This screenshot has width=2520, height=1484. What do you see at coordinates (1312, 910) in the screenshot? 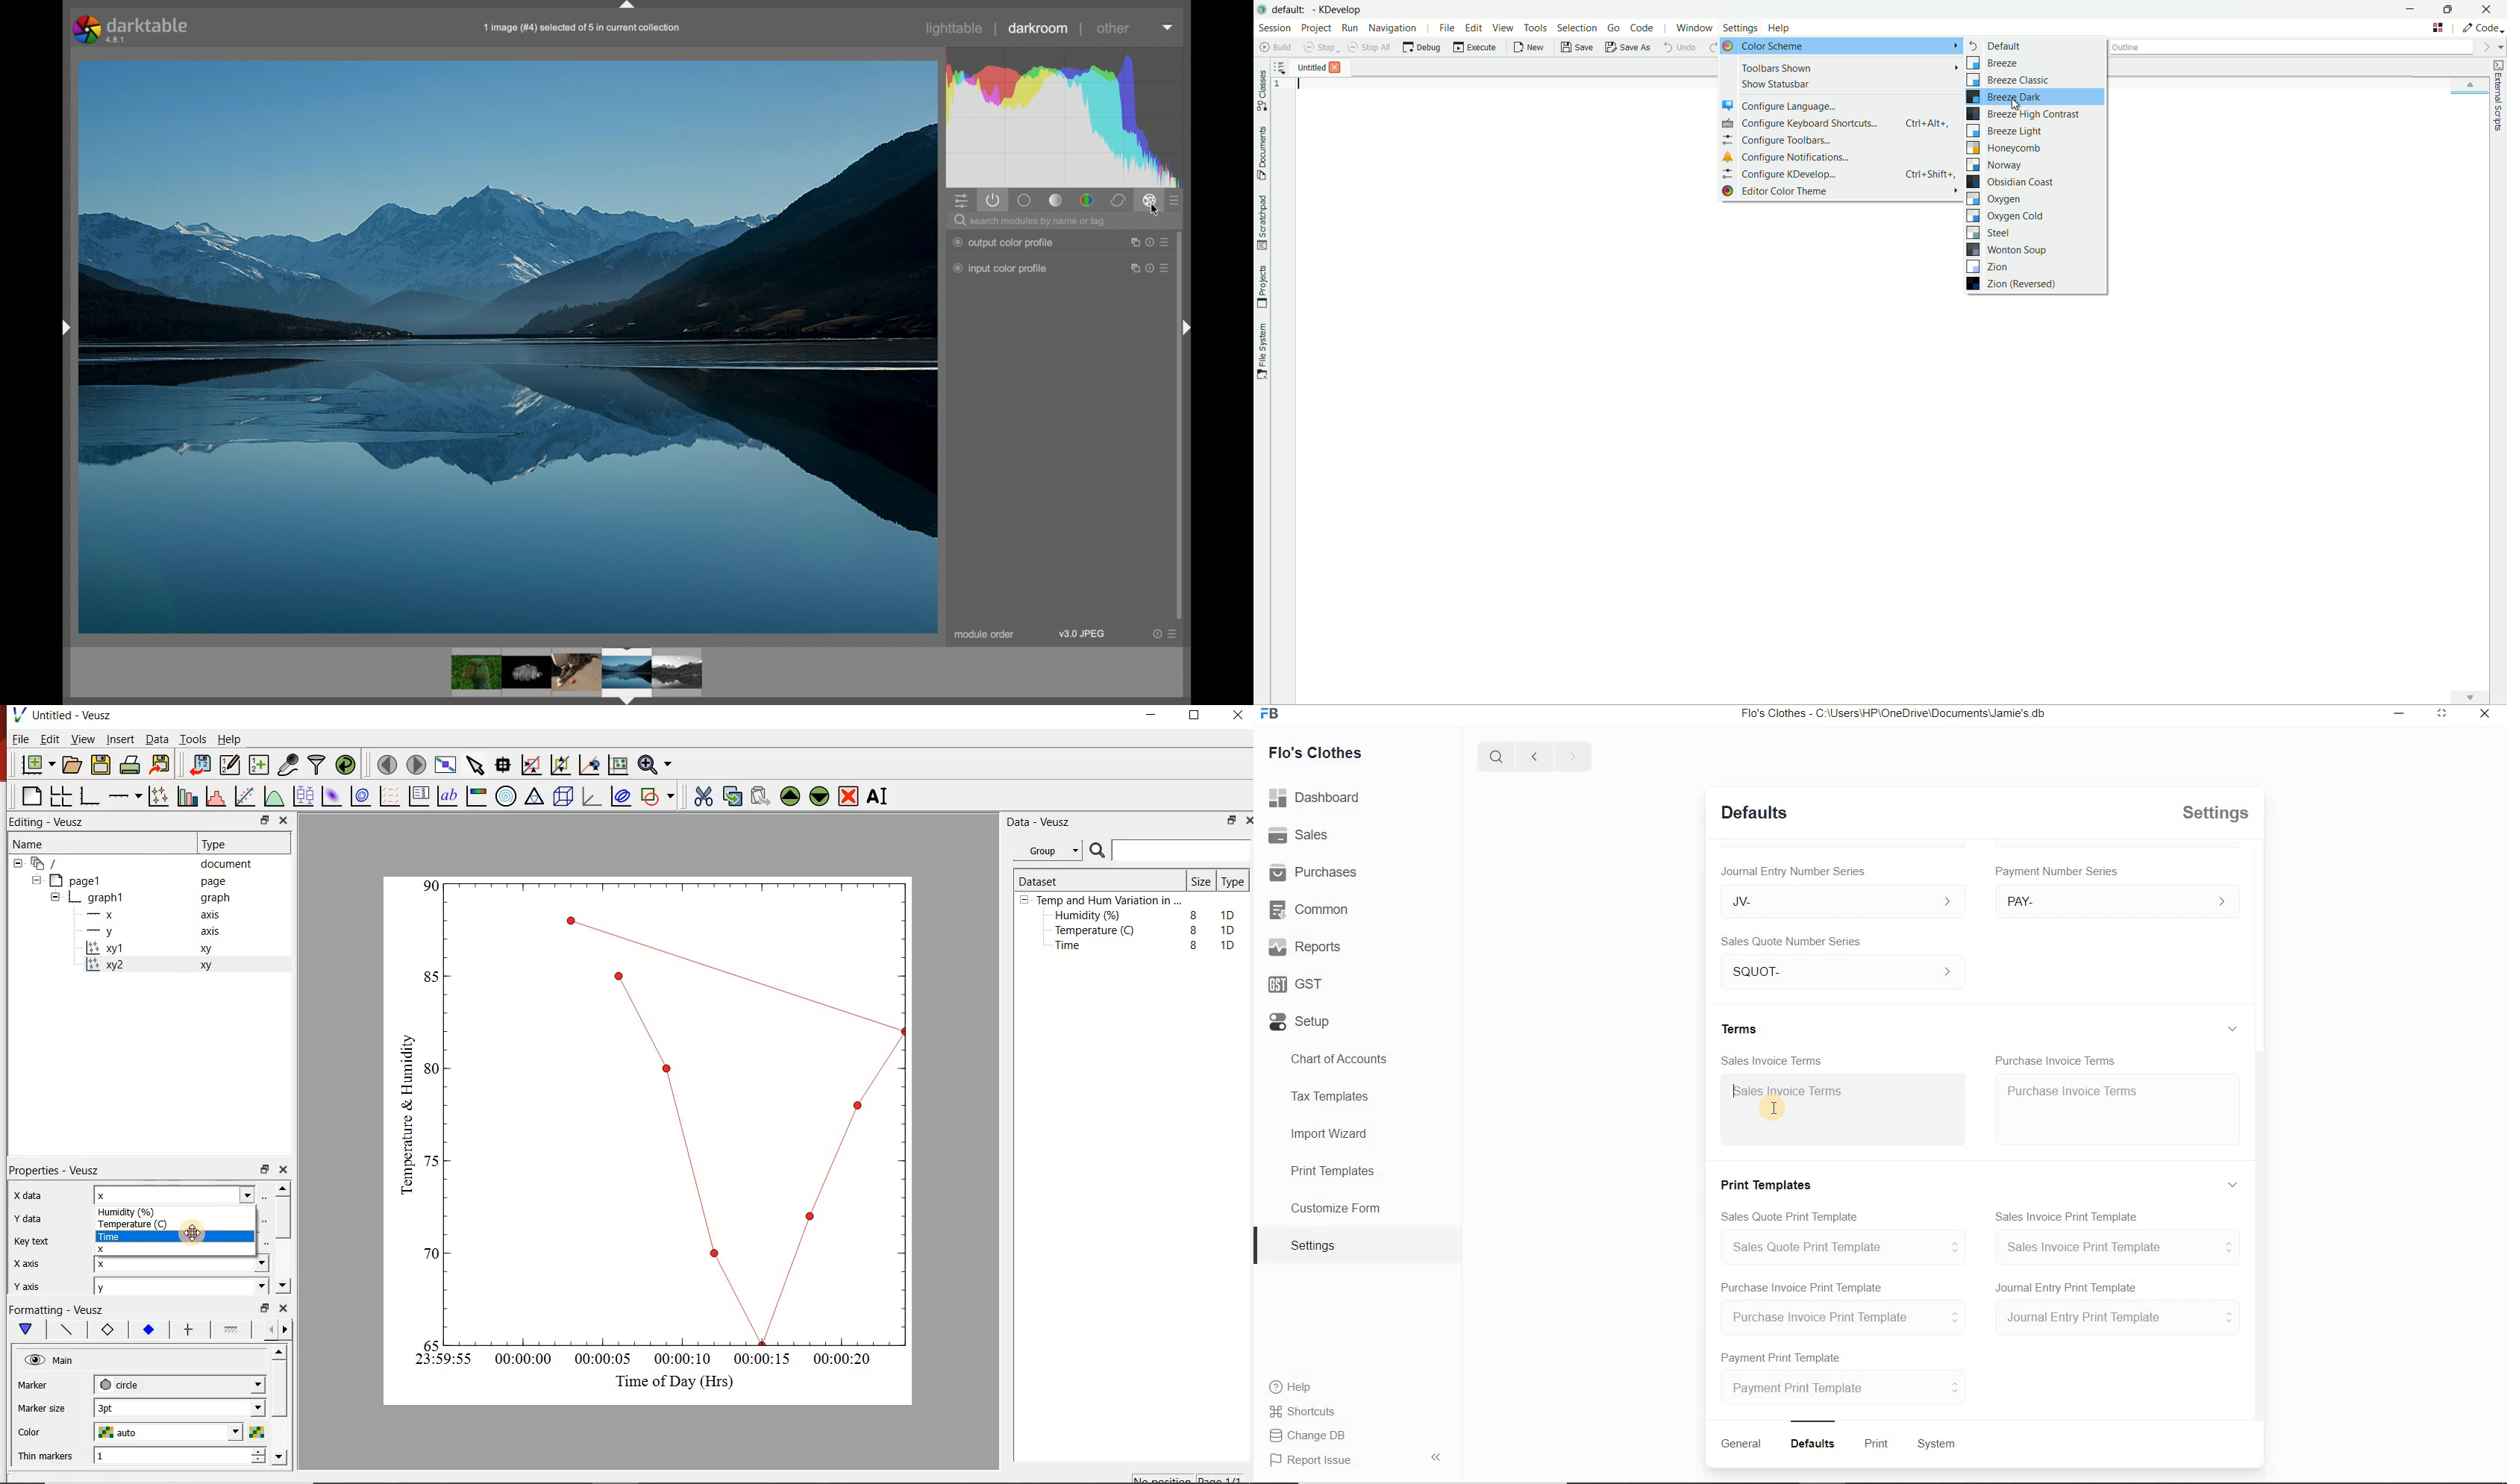
I see `Common` at bounding box center [1312, 910].